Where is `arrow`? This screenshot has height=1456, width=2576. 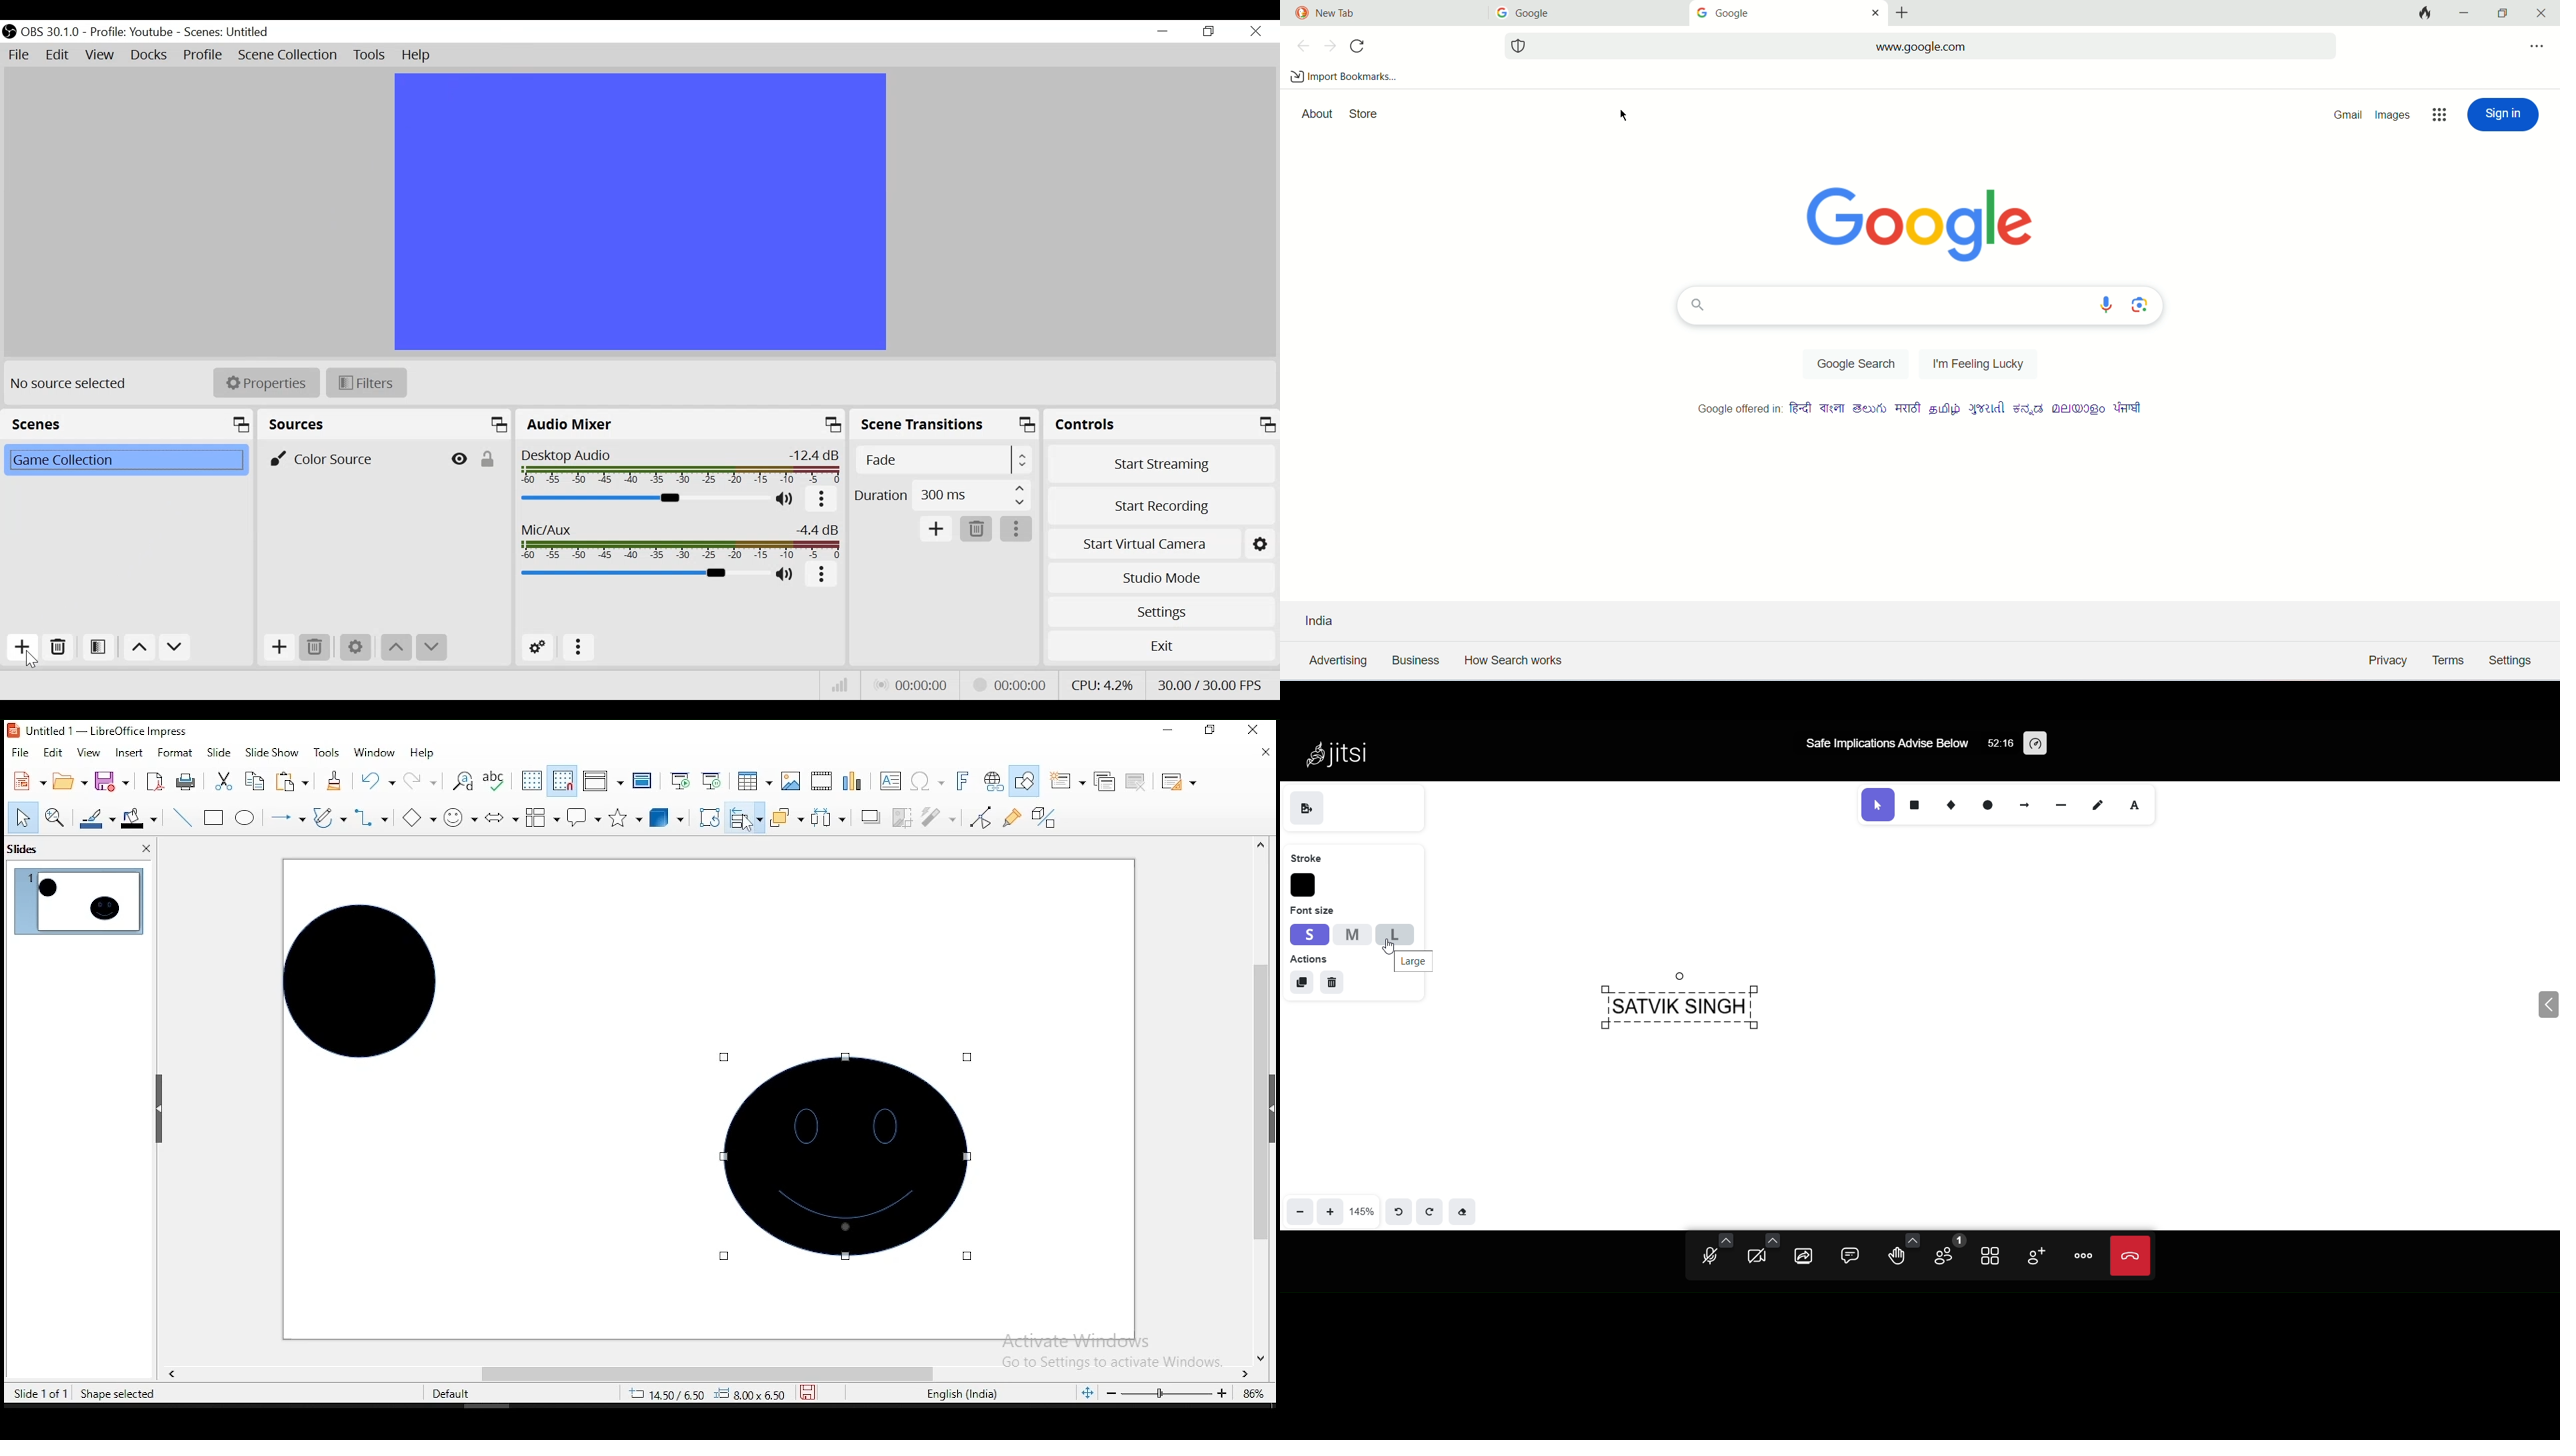
arrow is located at coordinates (2025, 803).